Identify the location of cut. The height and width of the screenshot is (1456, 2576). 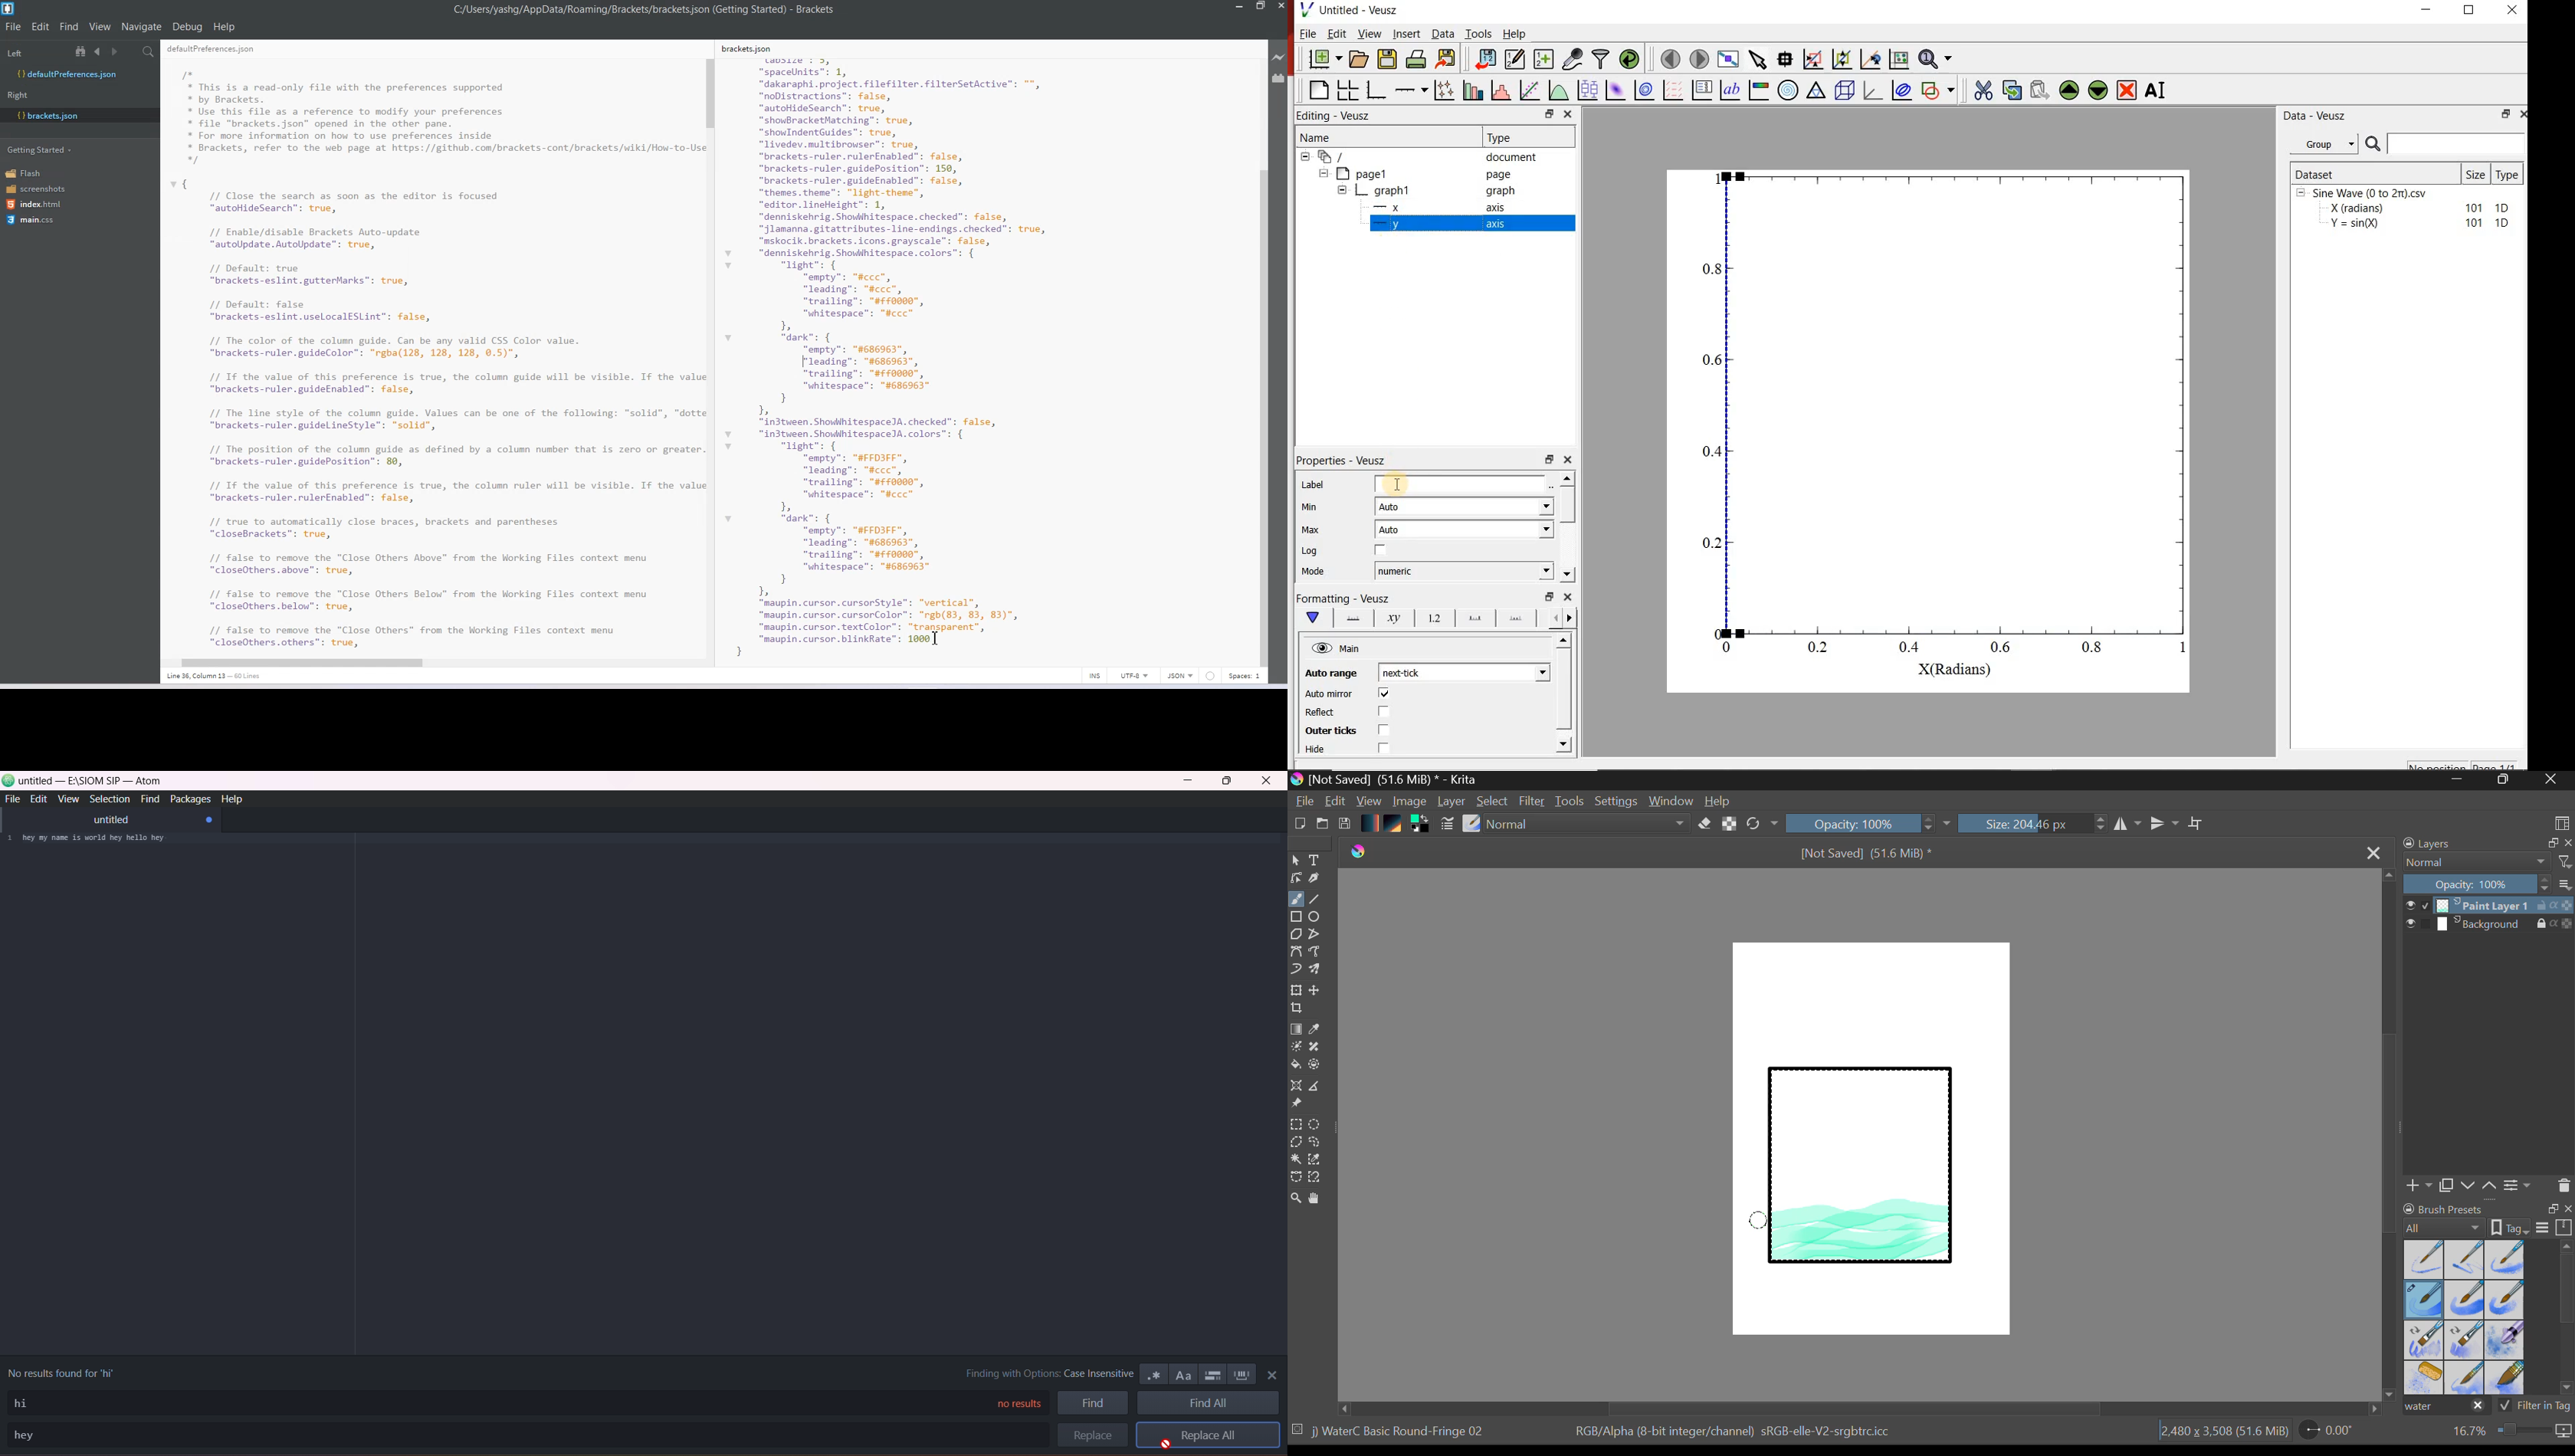
(1984, 89).